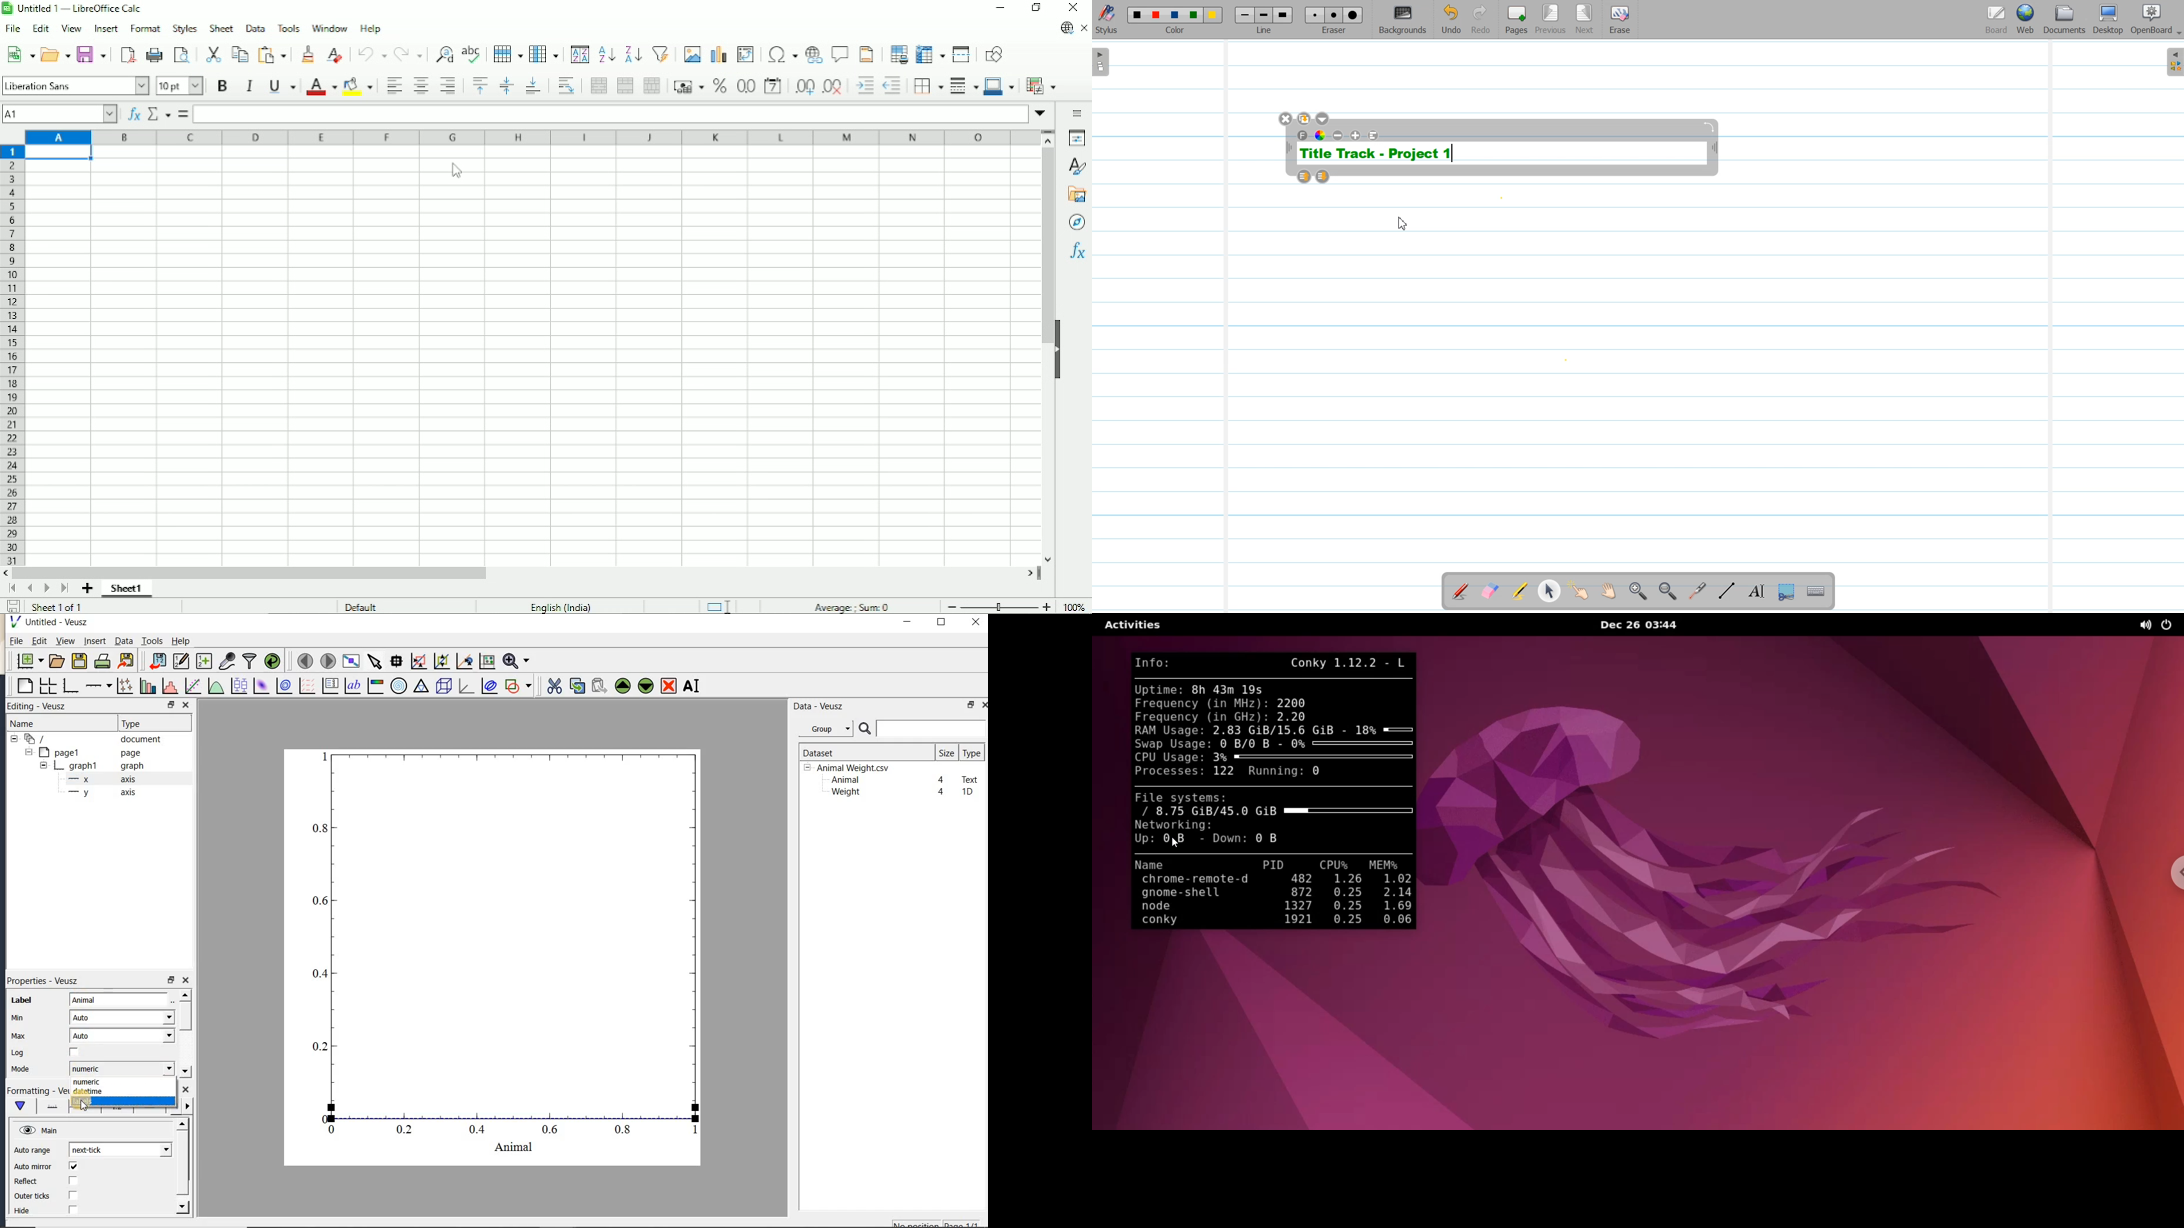  What do you see at coordinates (516, 661) in the screenshot?
I see `zoom function menus` at bounding box center [516, 661].